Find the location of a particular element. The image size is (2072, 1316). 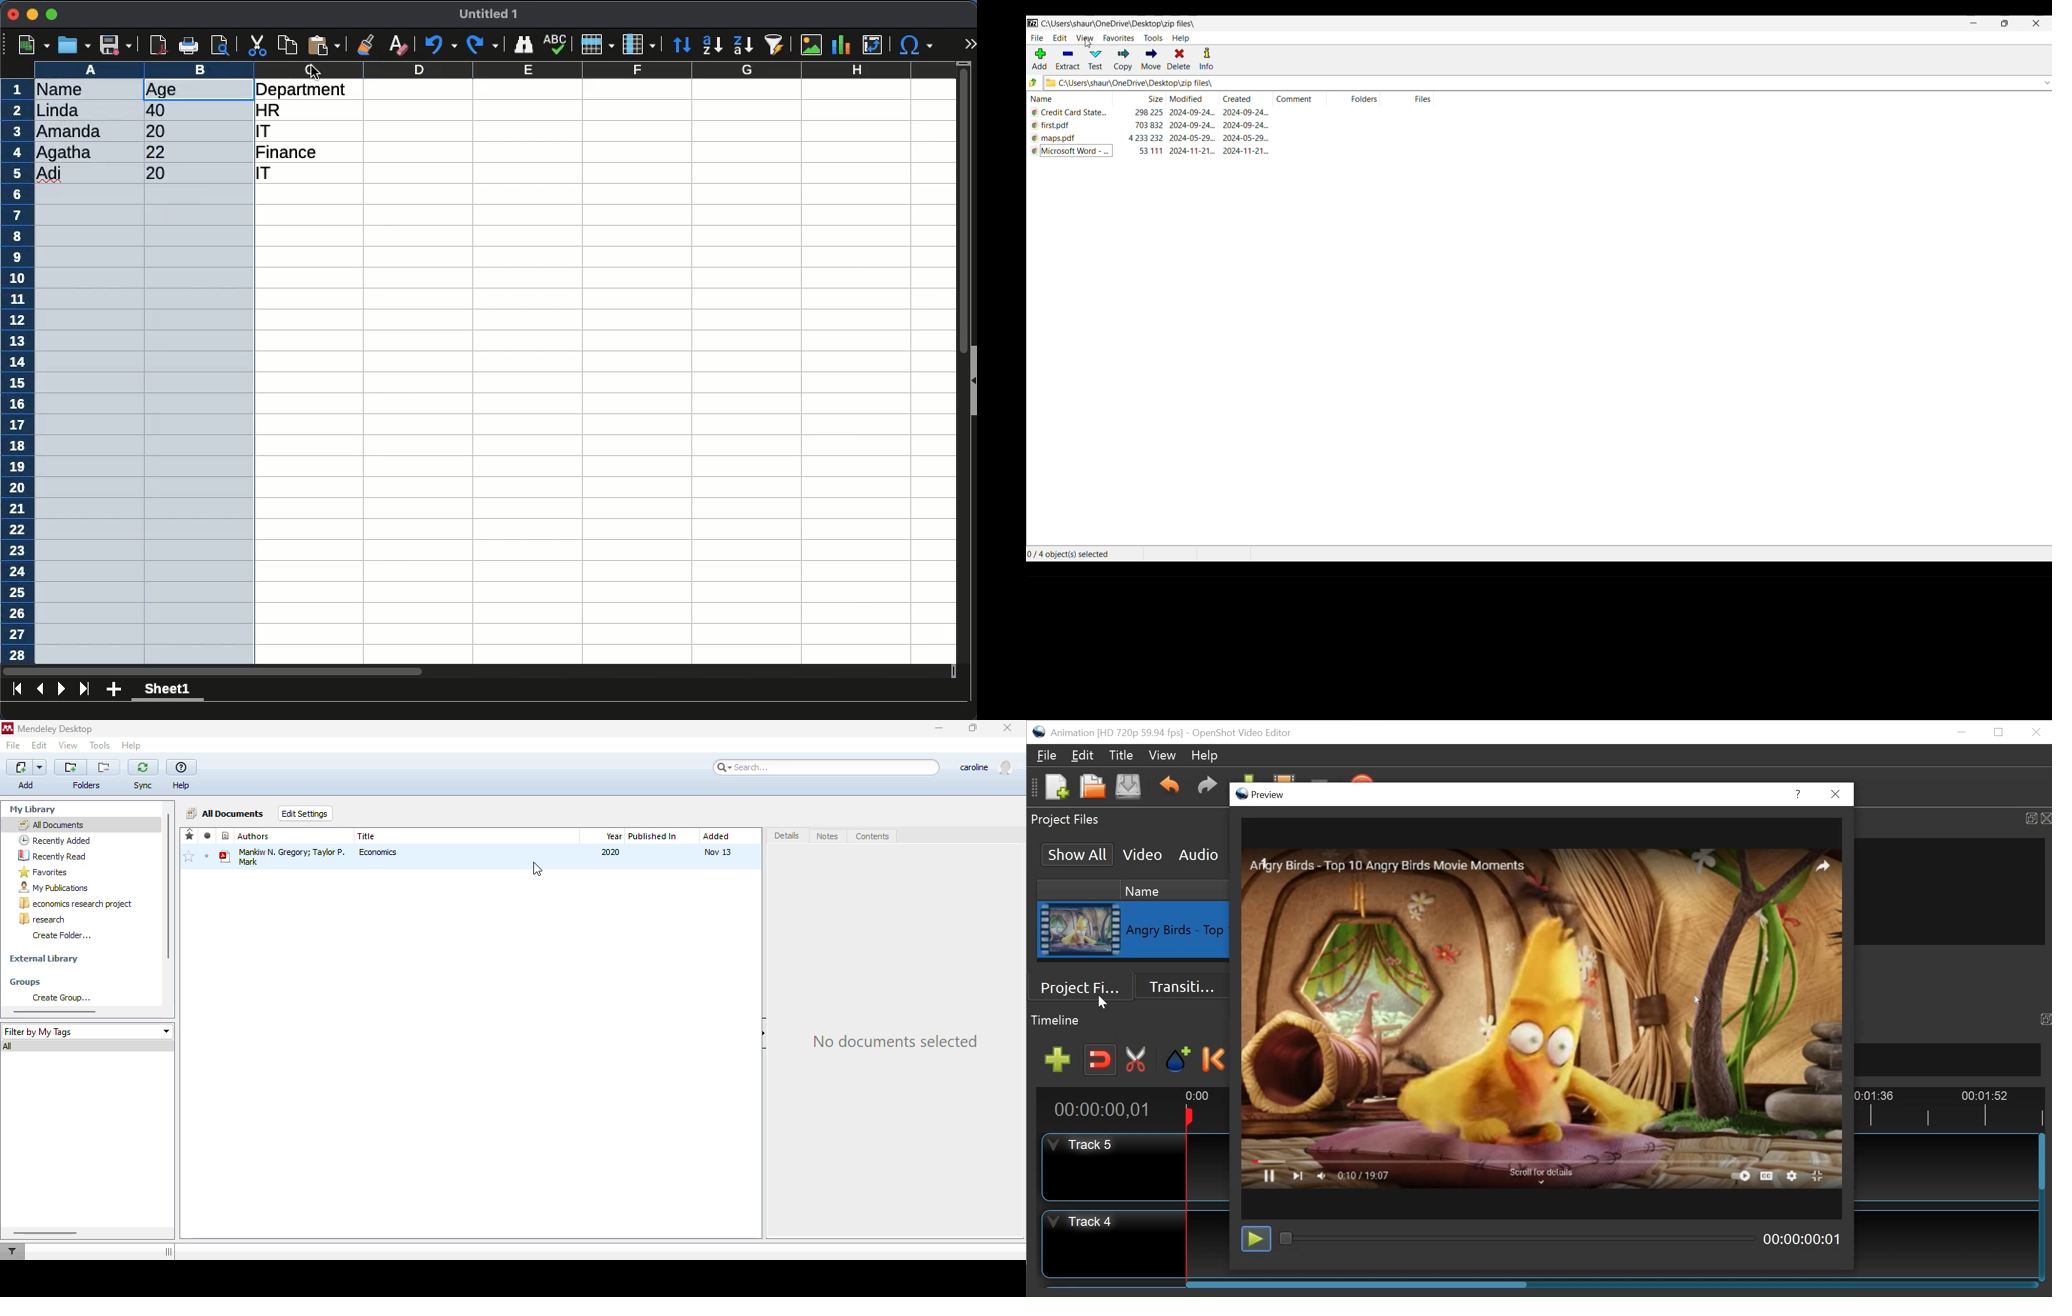

rows is located at coordinates (596, 45).